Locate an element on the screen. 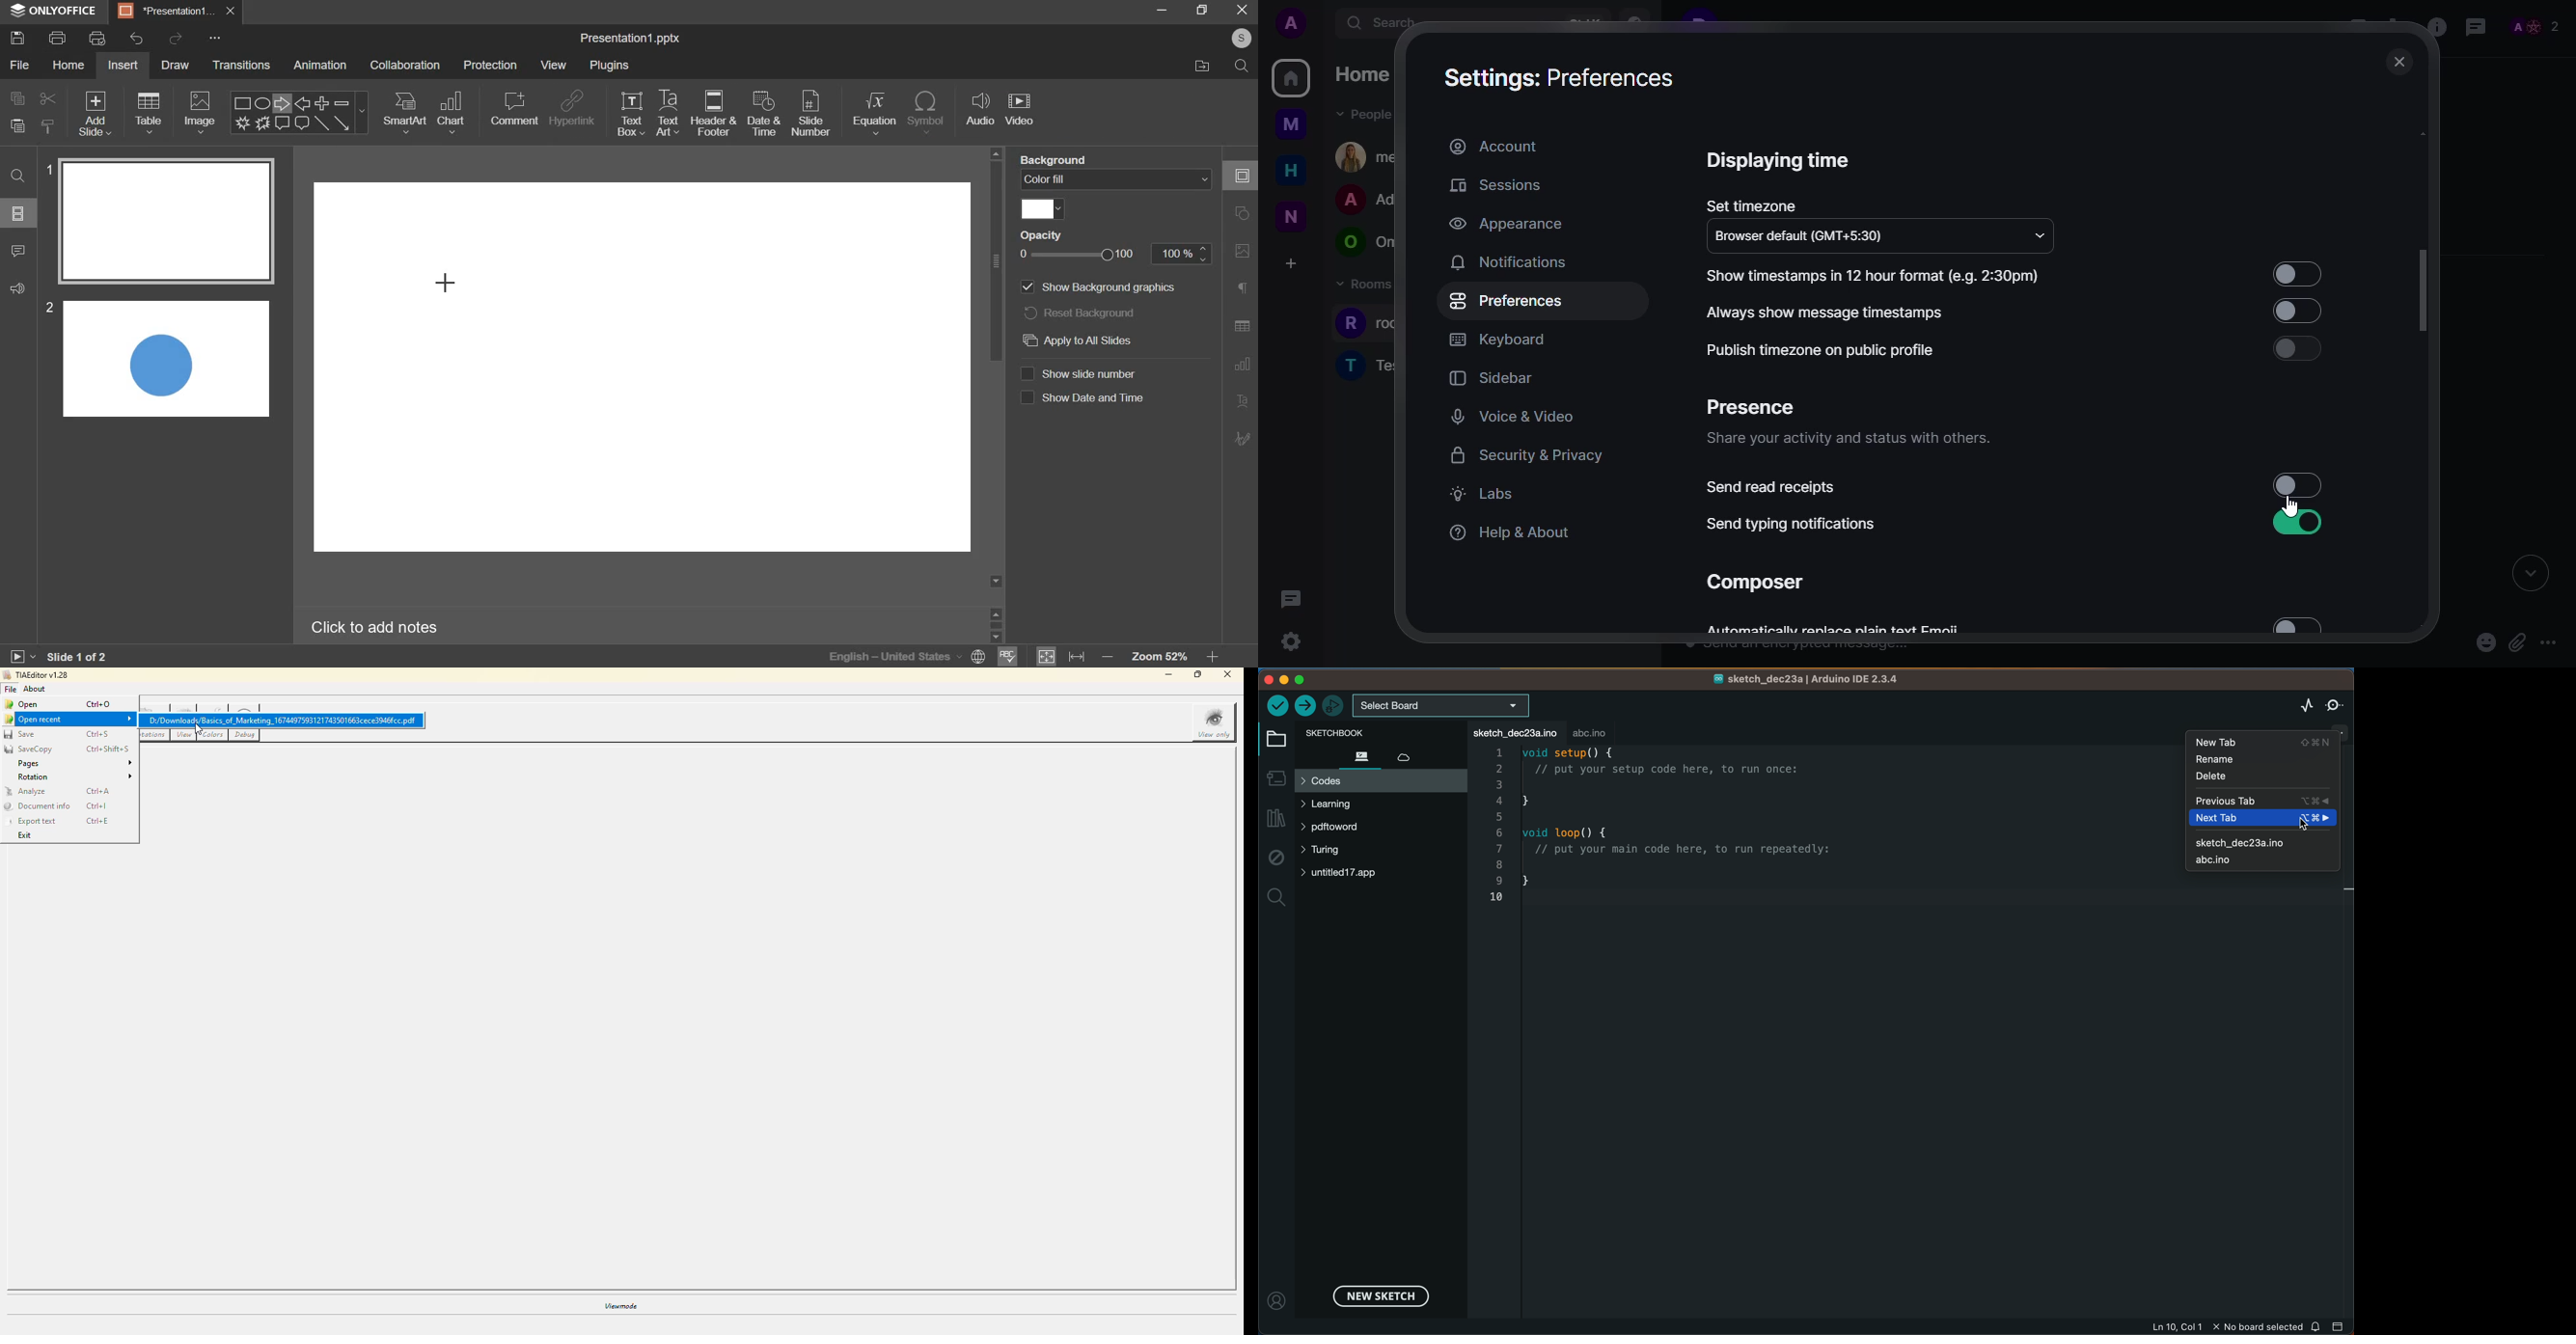  scrolled down is located at coordinates (2428, 292).